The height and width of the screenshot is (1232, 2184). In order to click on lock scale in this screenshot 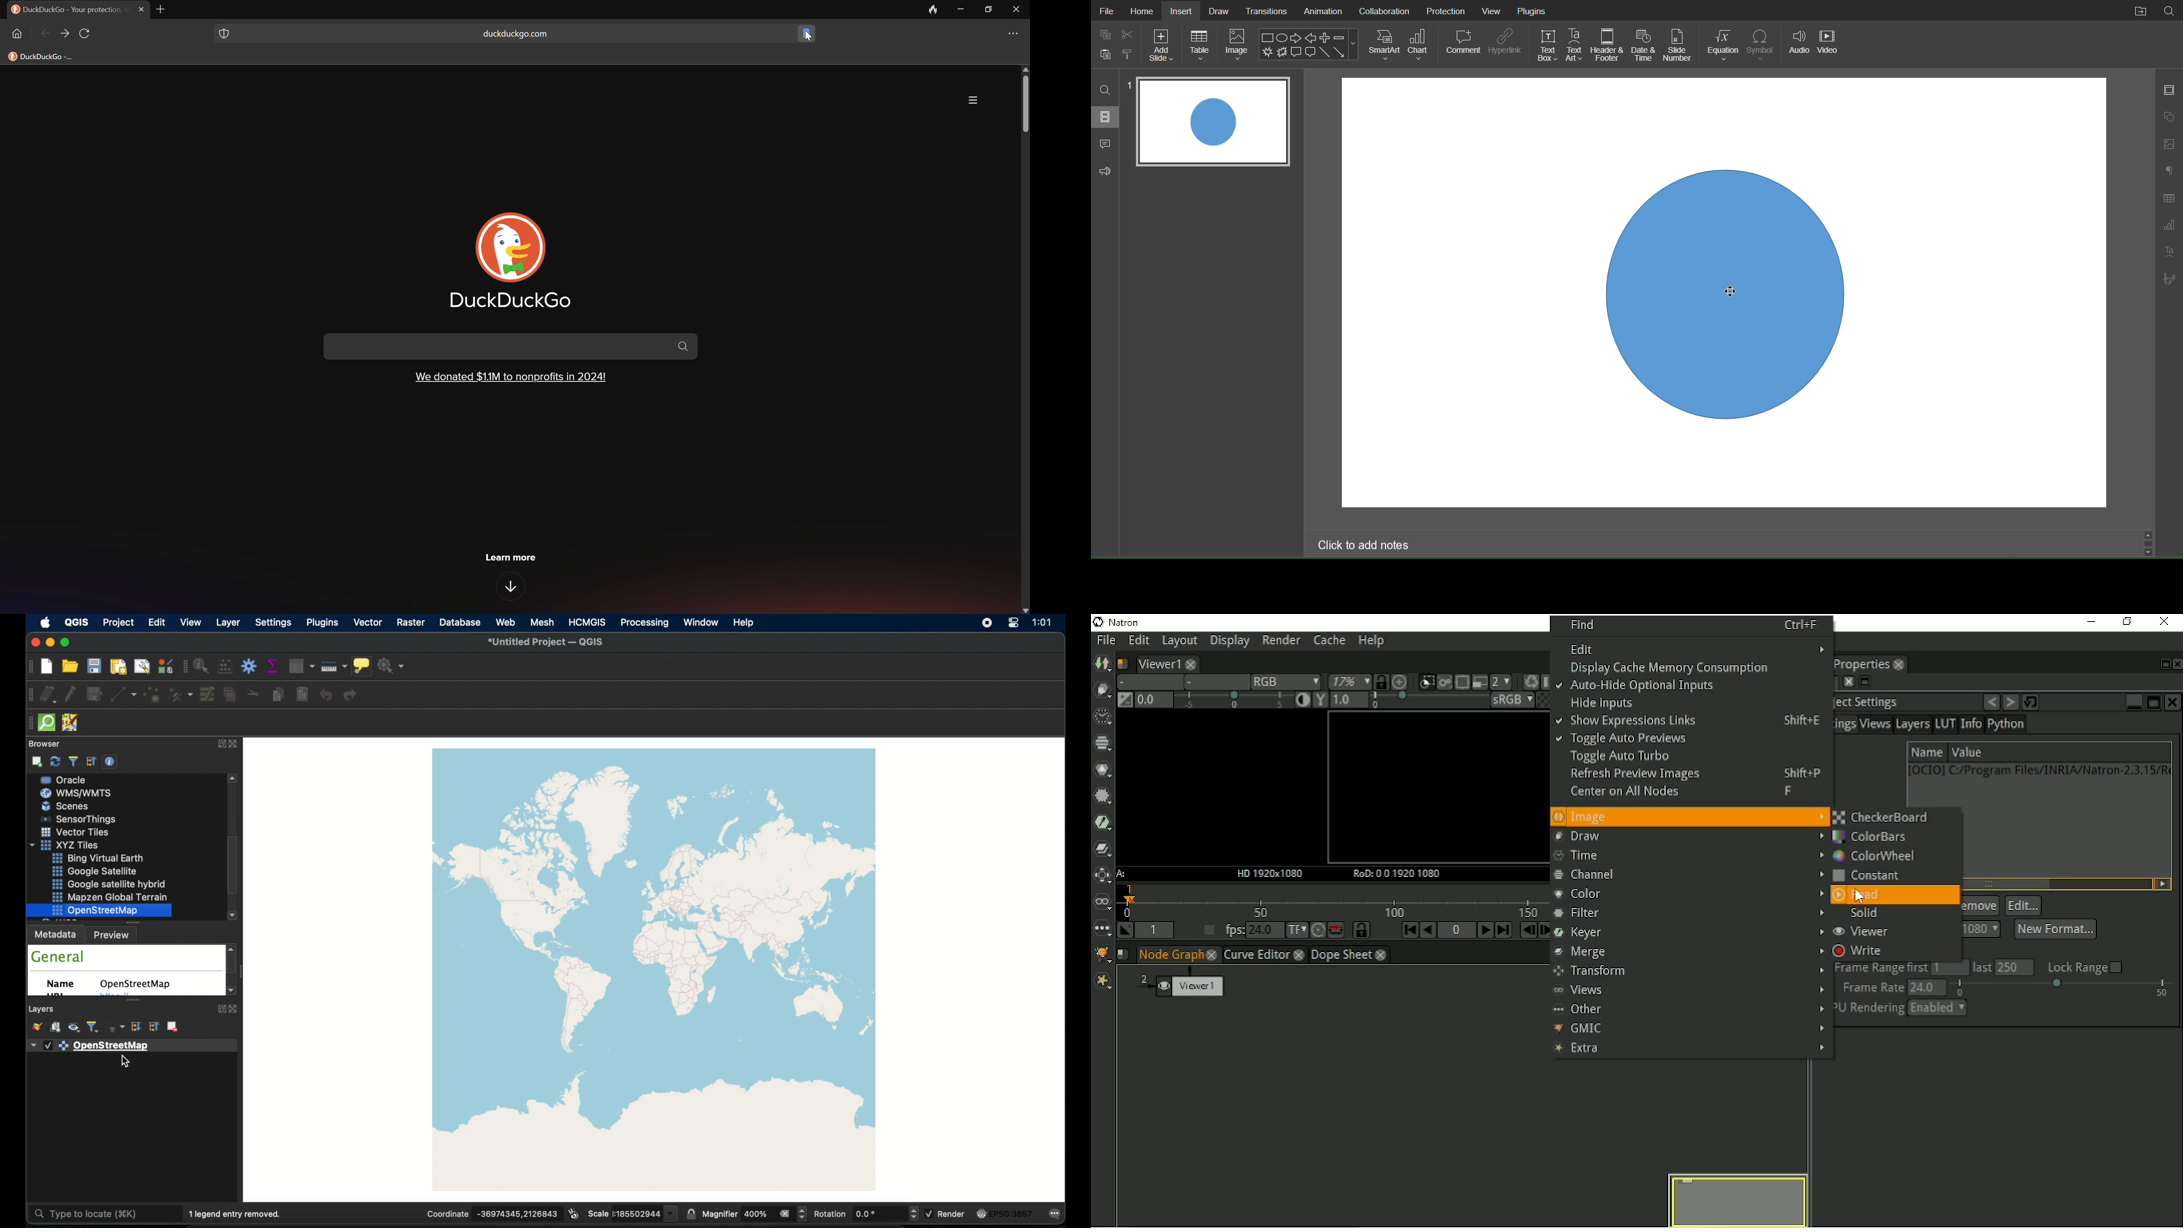, I will do `click(692, 1213)`.